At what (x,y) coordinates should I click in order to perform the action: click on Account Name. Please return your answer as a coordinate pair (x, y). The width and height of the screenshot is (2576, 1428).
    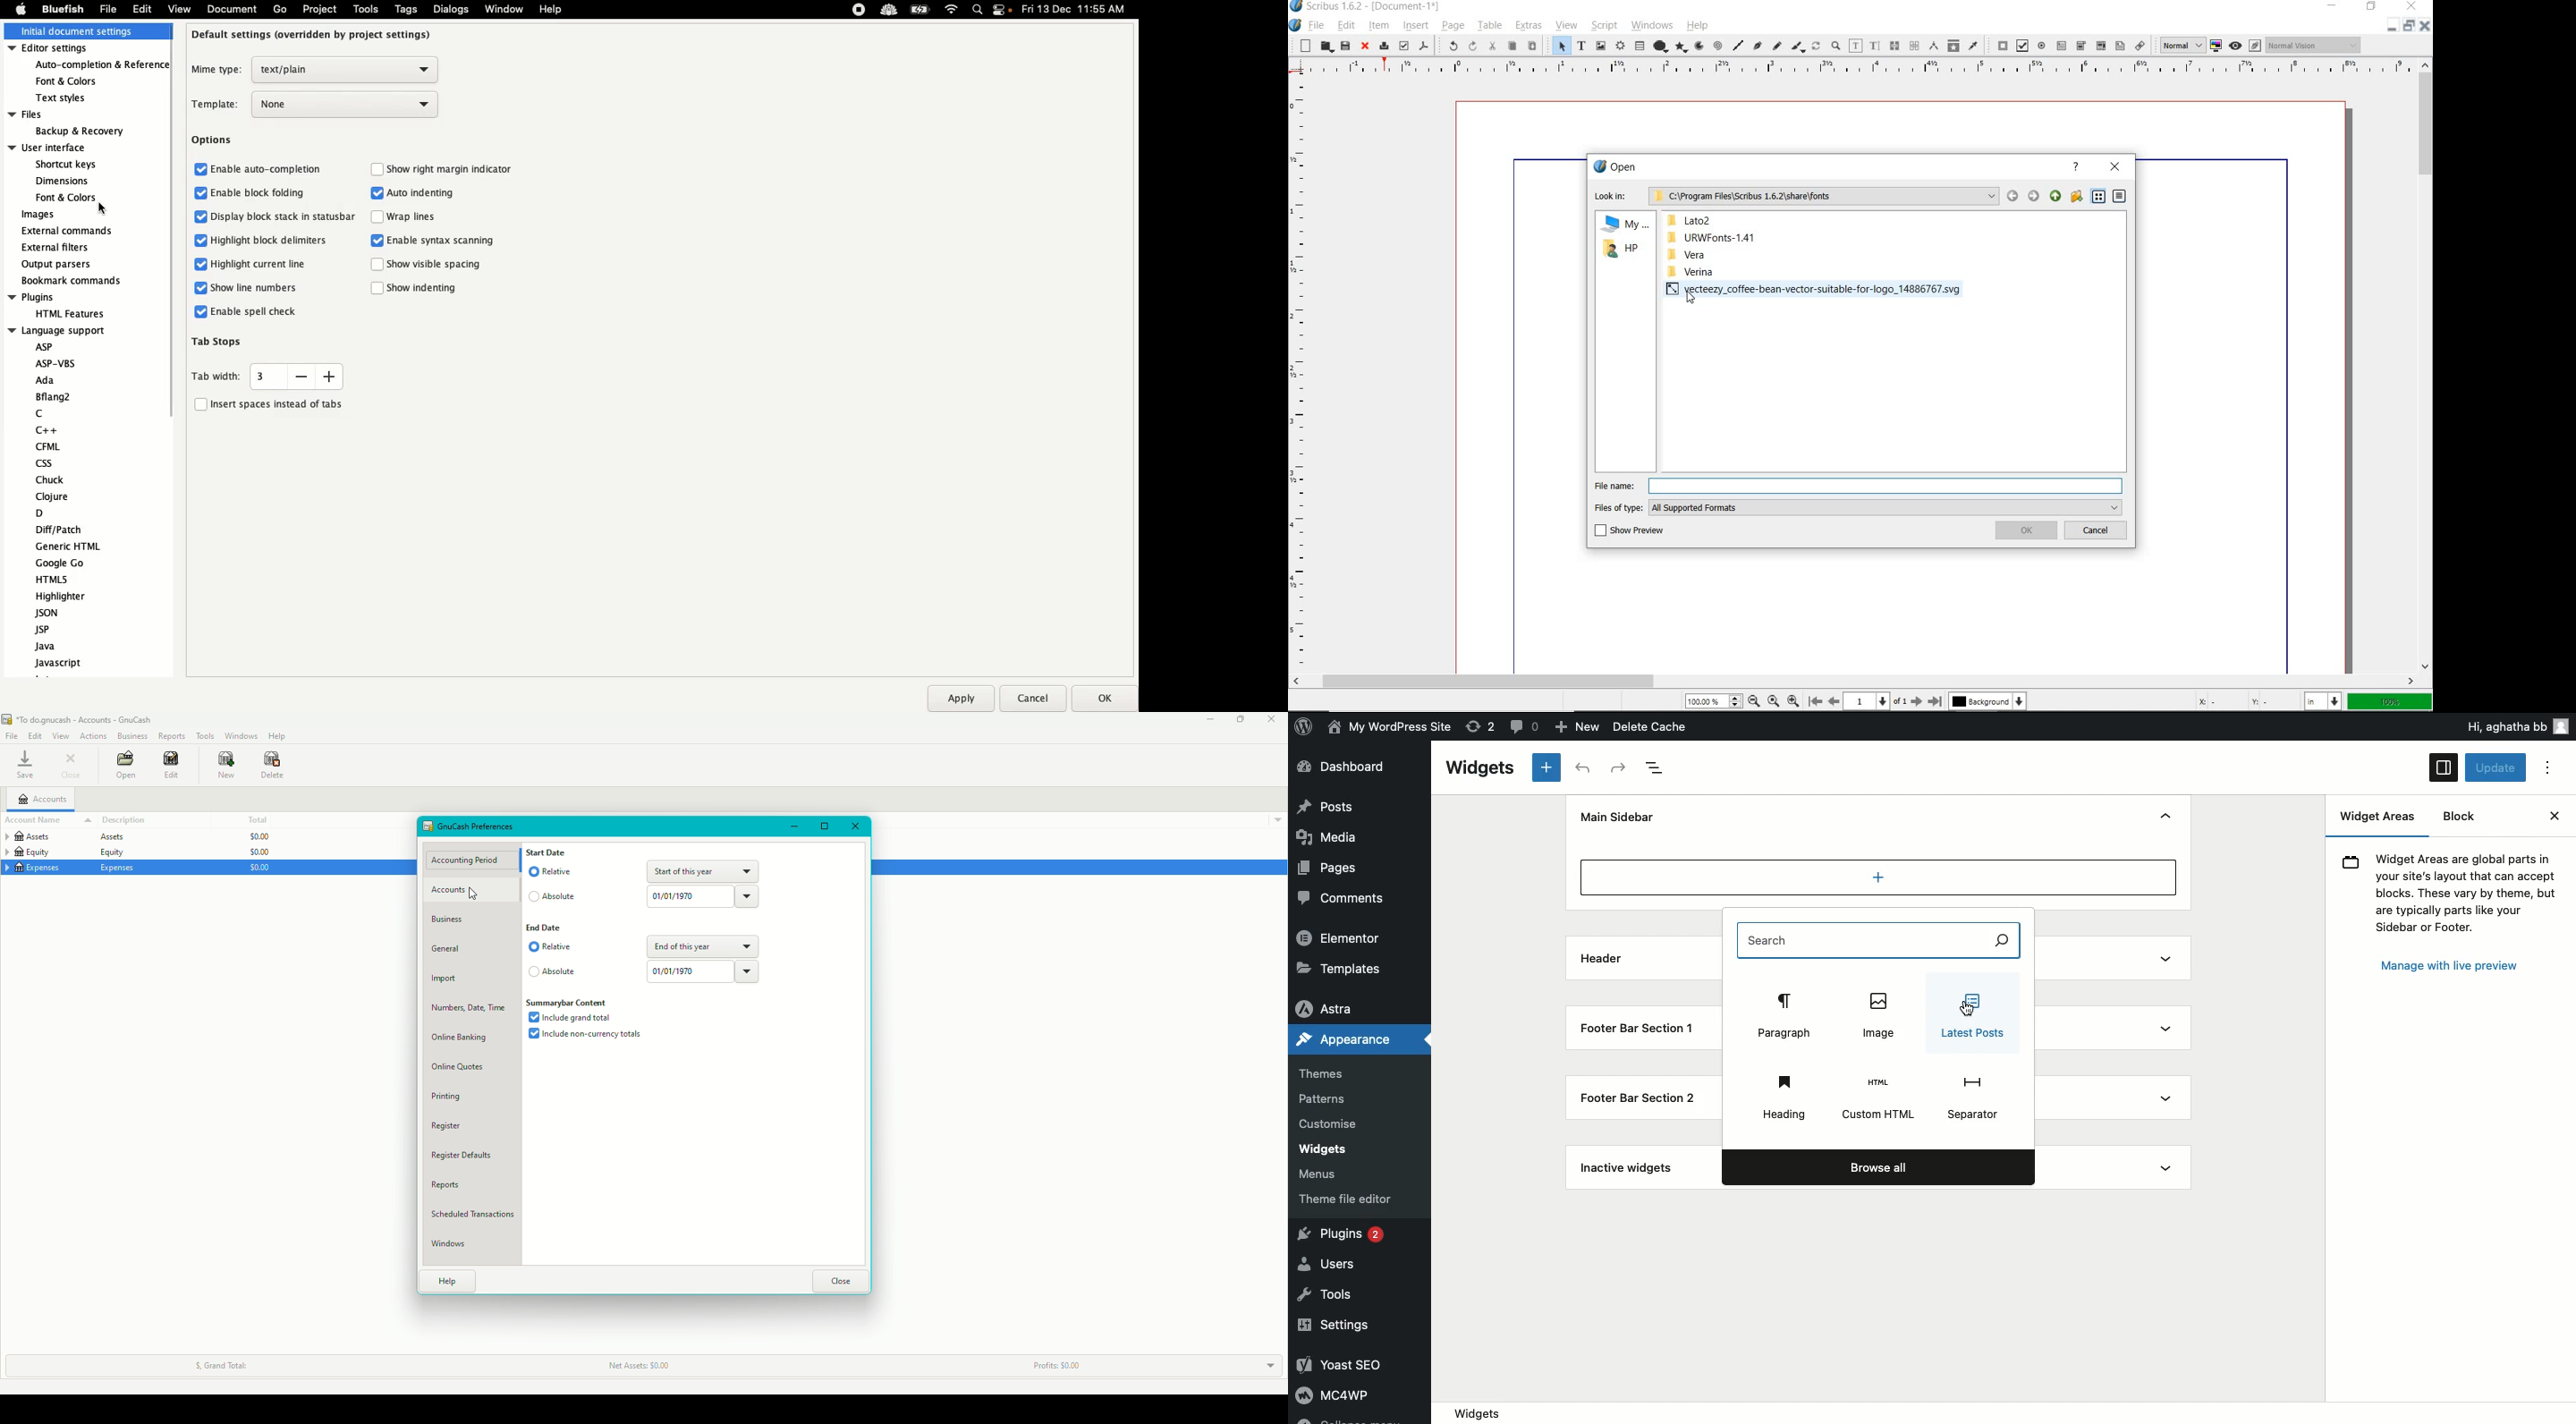
    Looking at the image, I should click on (48, 821).